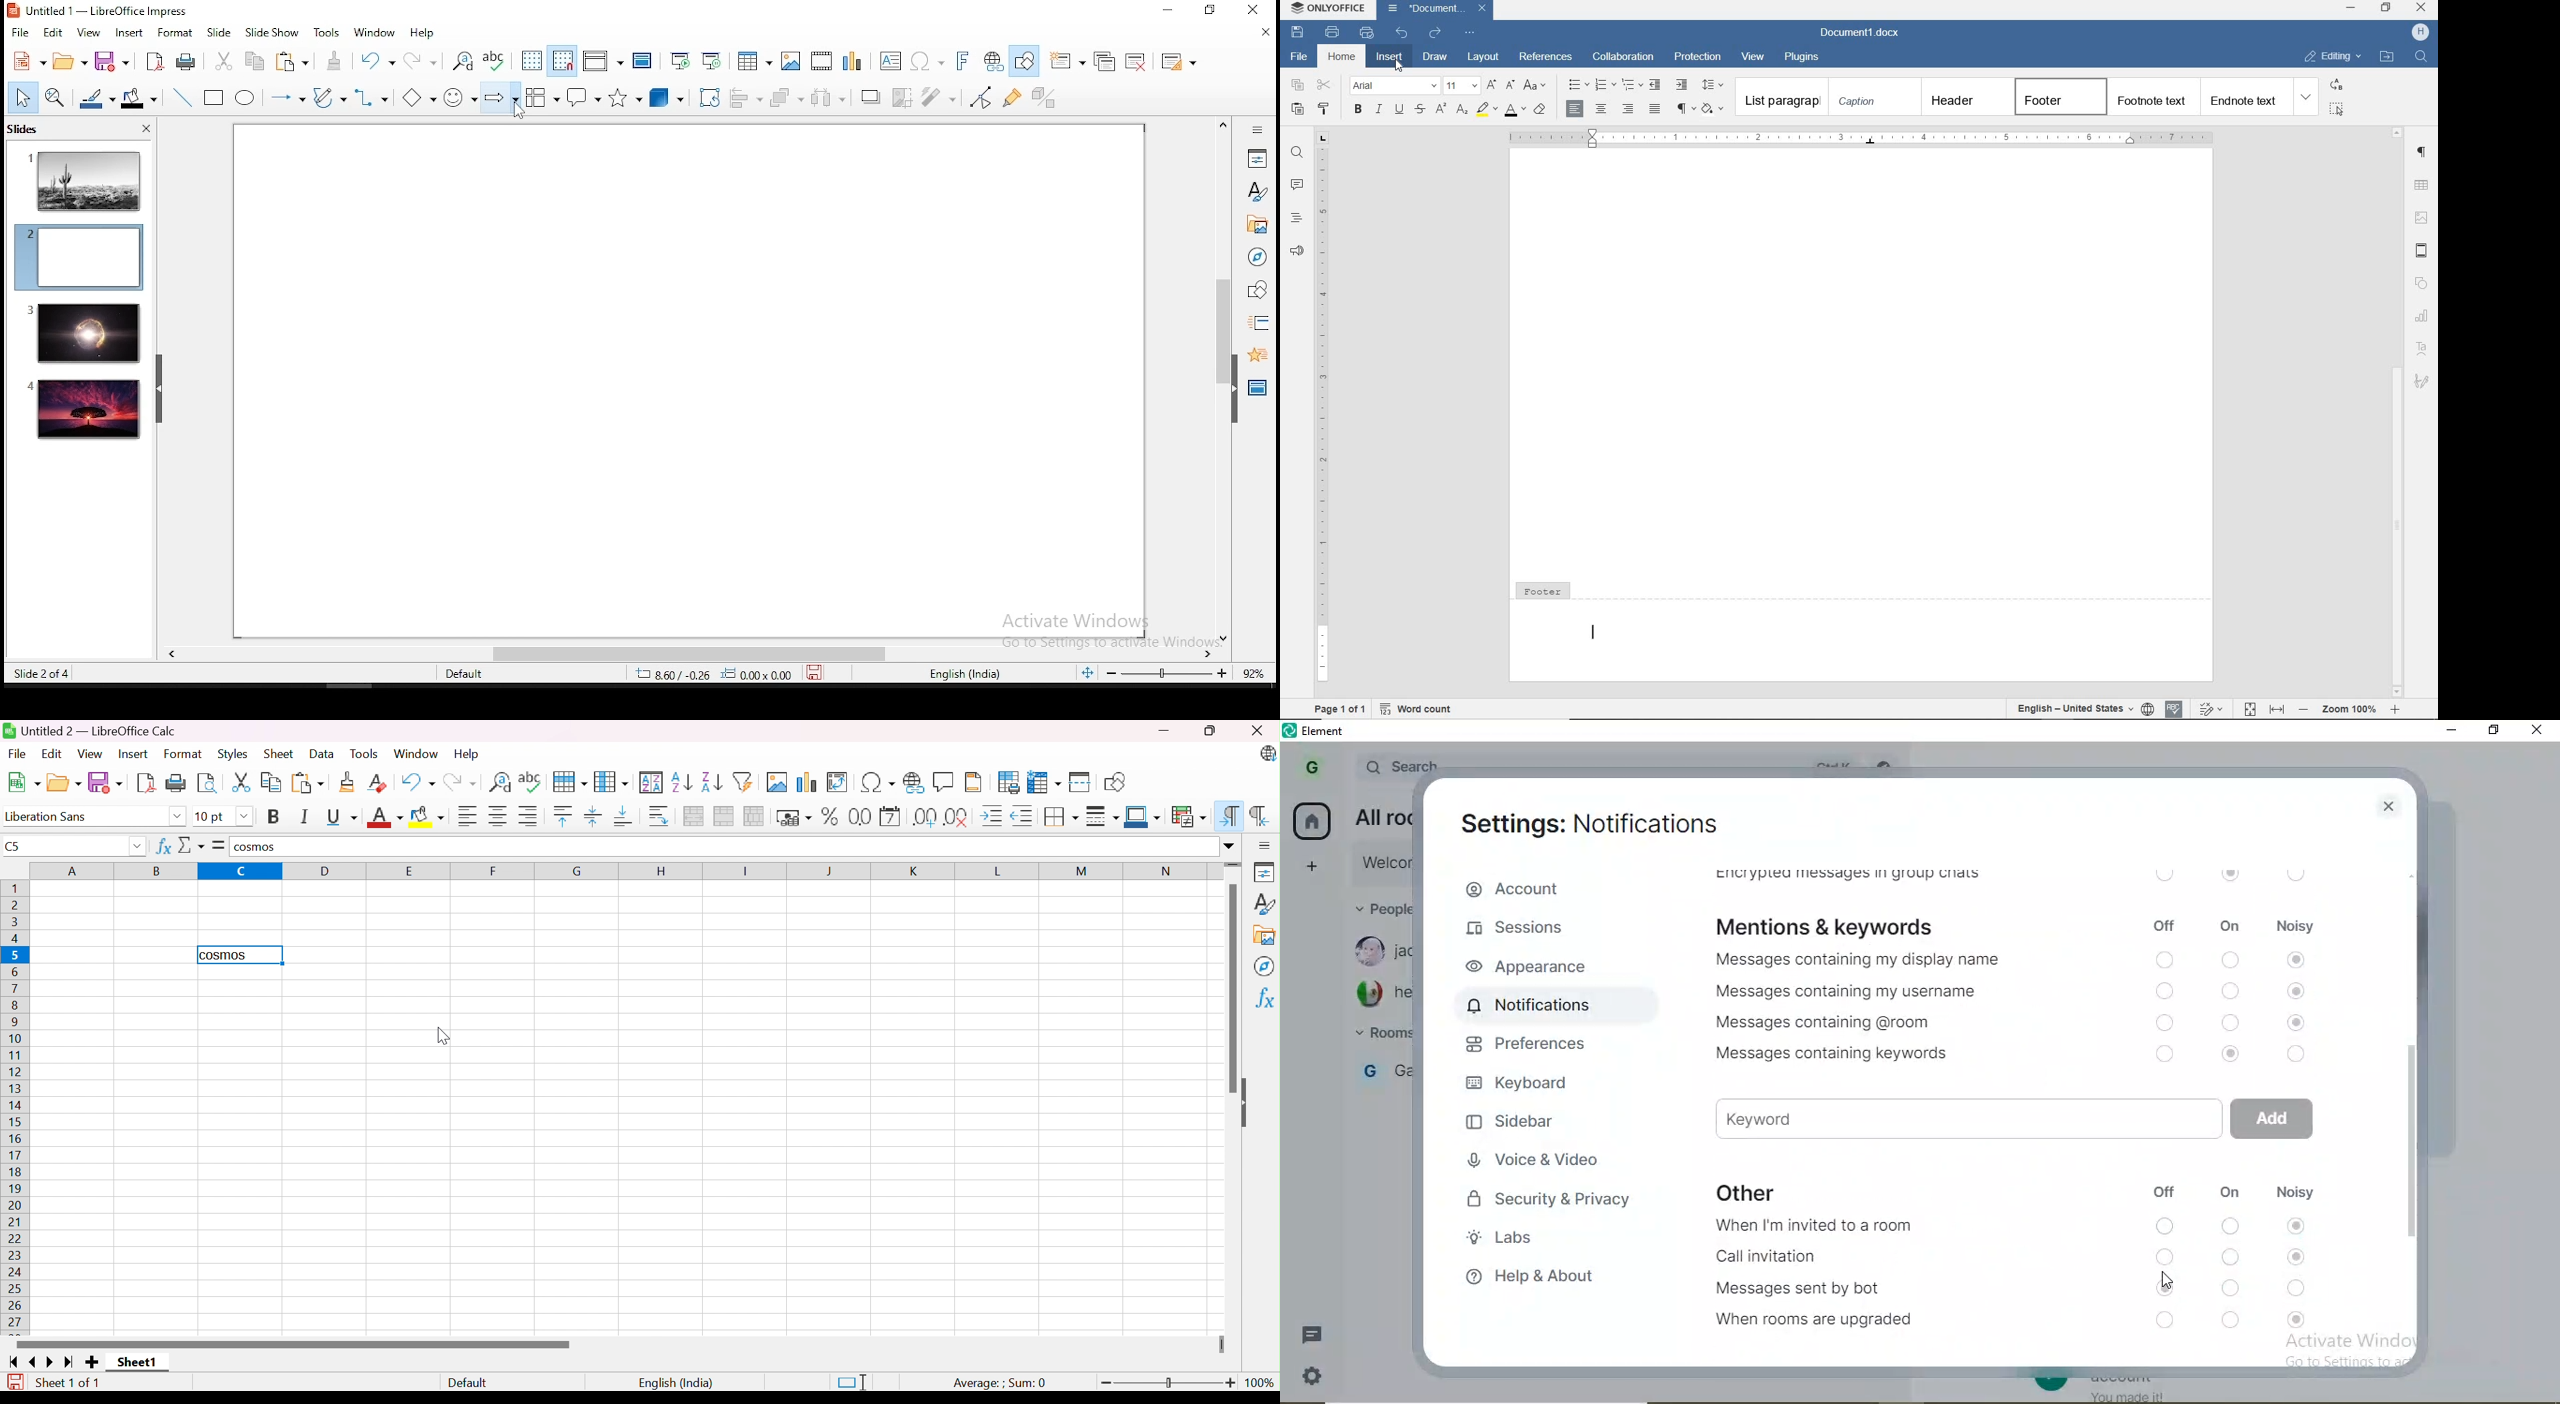  I want to click on mentions & keywords, so click(1823, 922).